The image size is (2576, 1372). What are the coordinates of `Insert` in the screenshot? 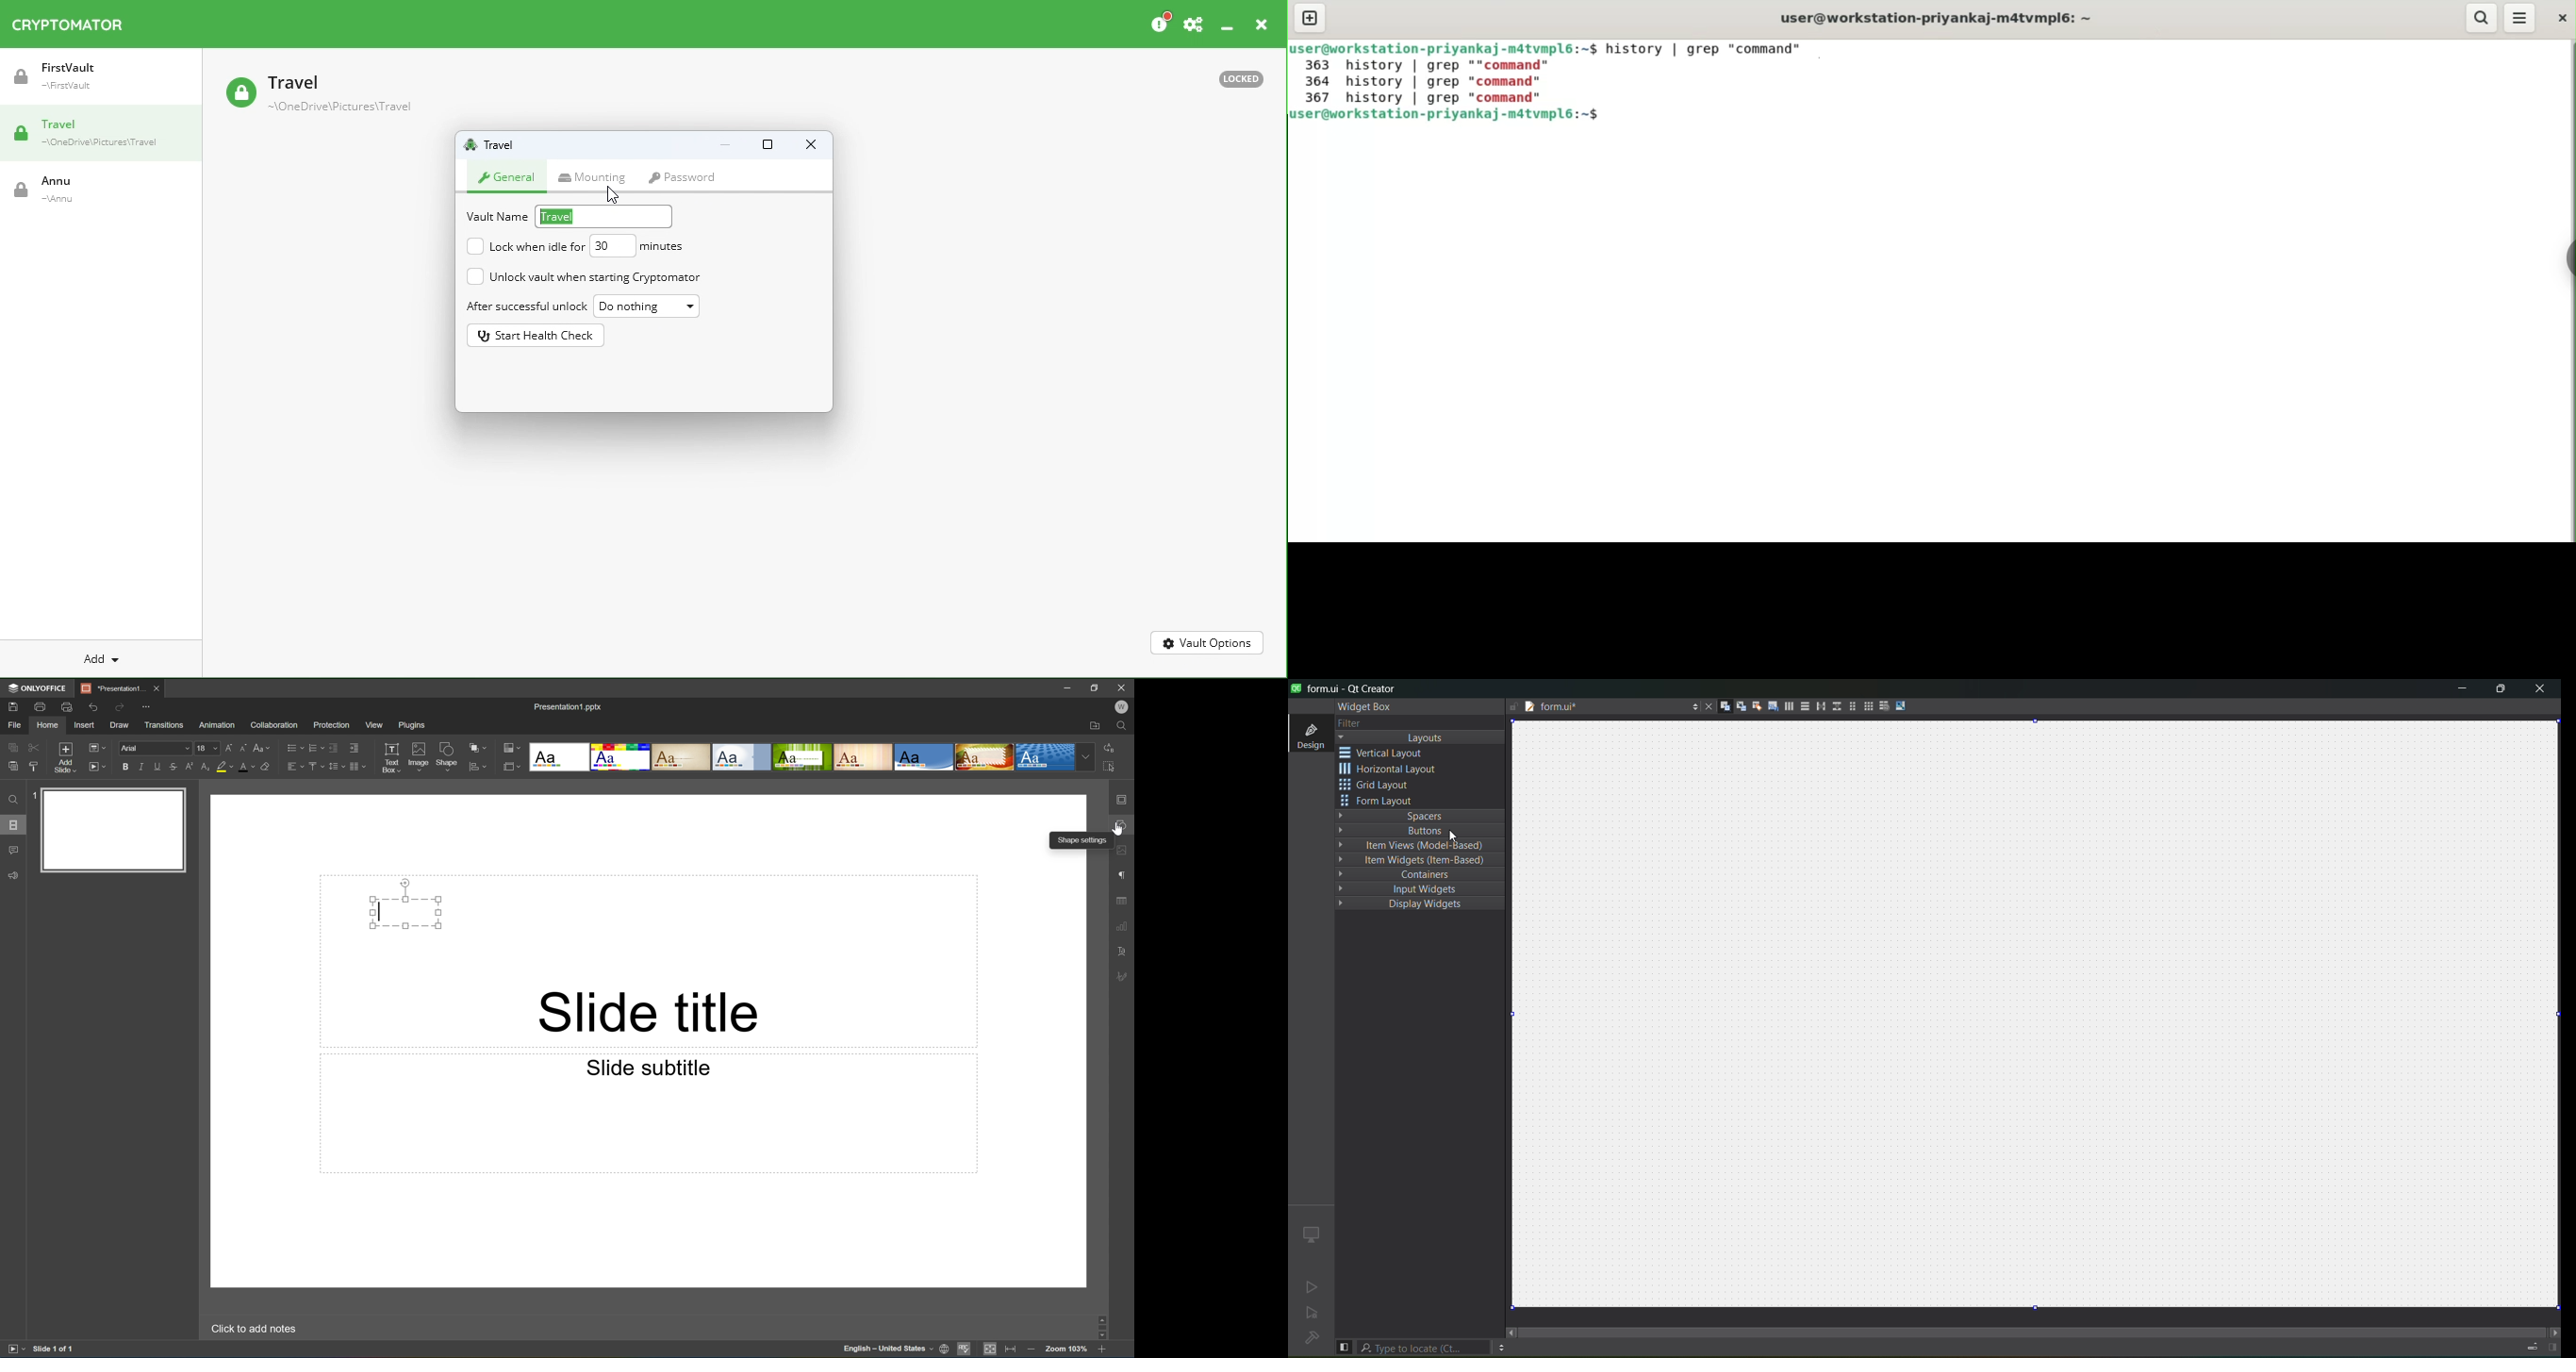 It's located at (84, 725).